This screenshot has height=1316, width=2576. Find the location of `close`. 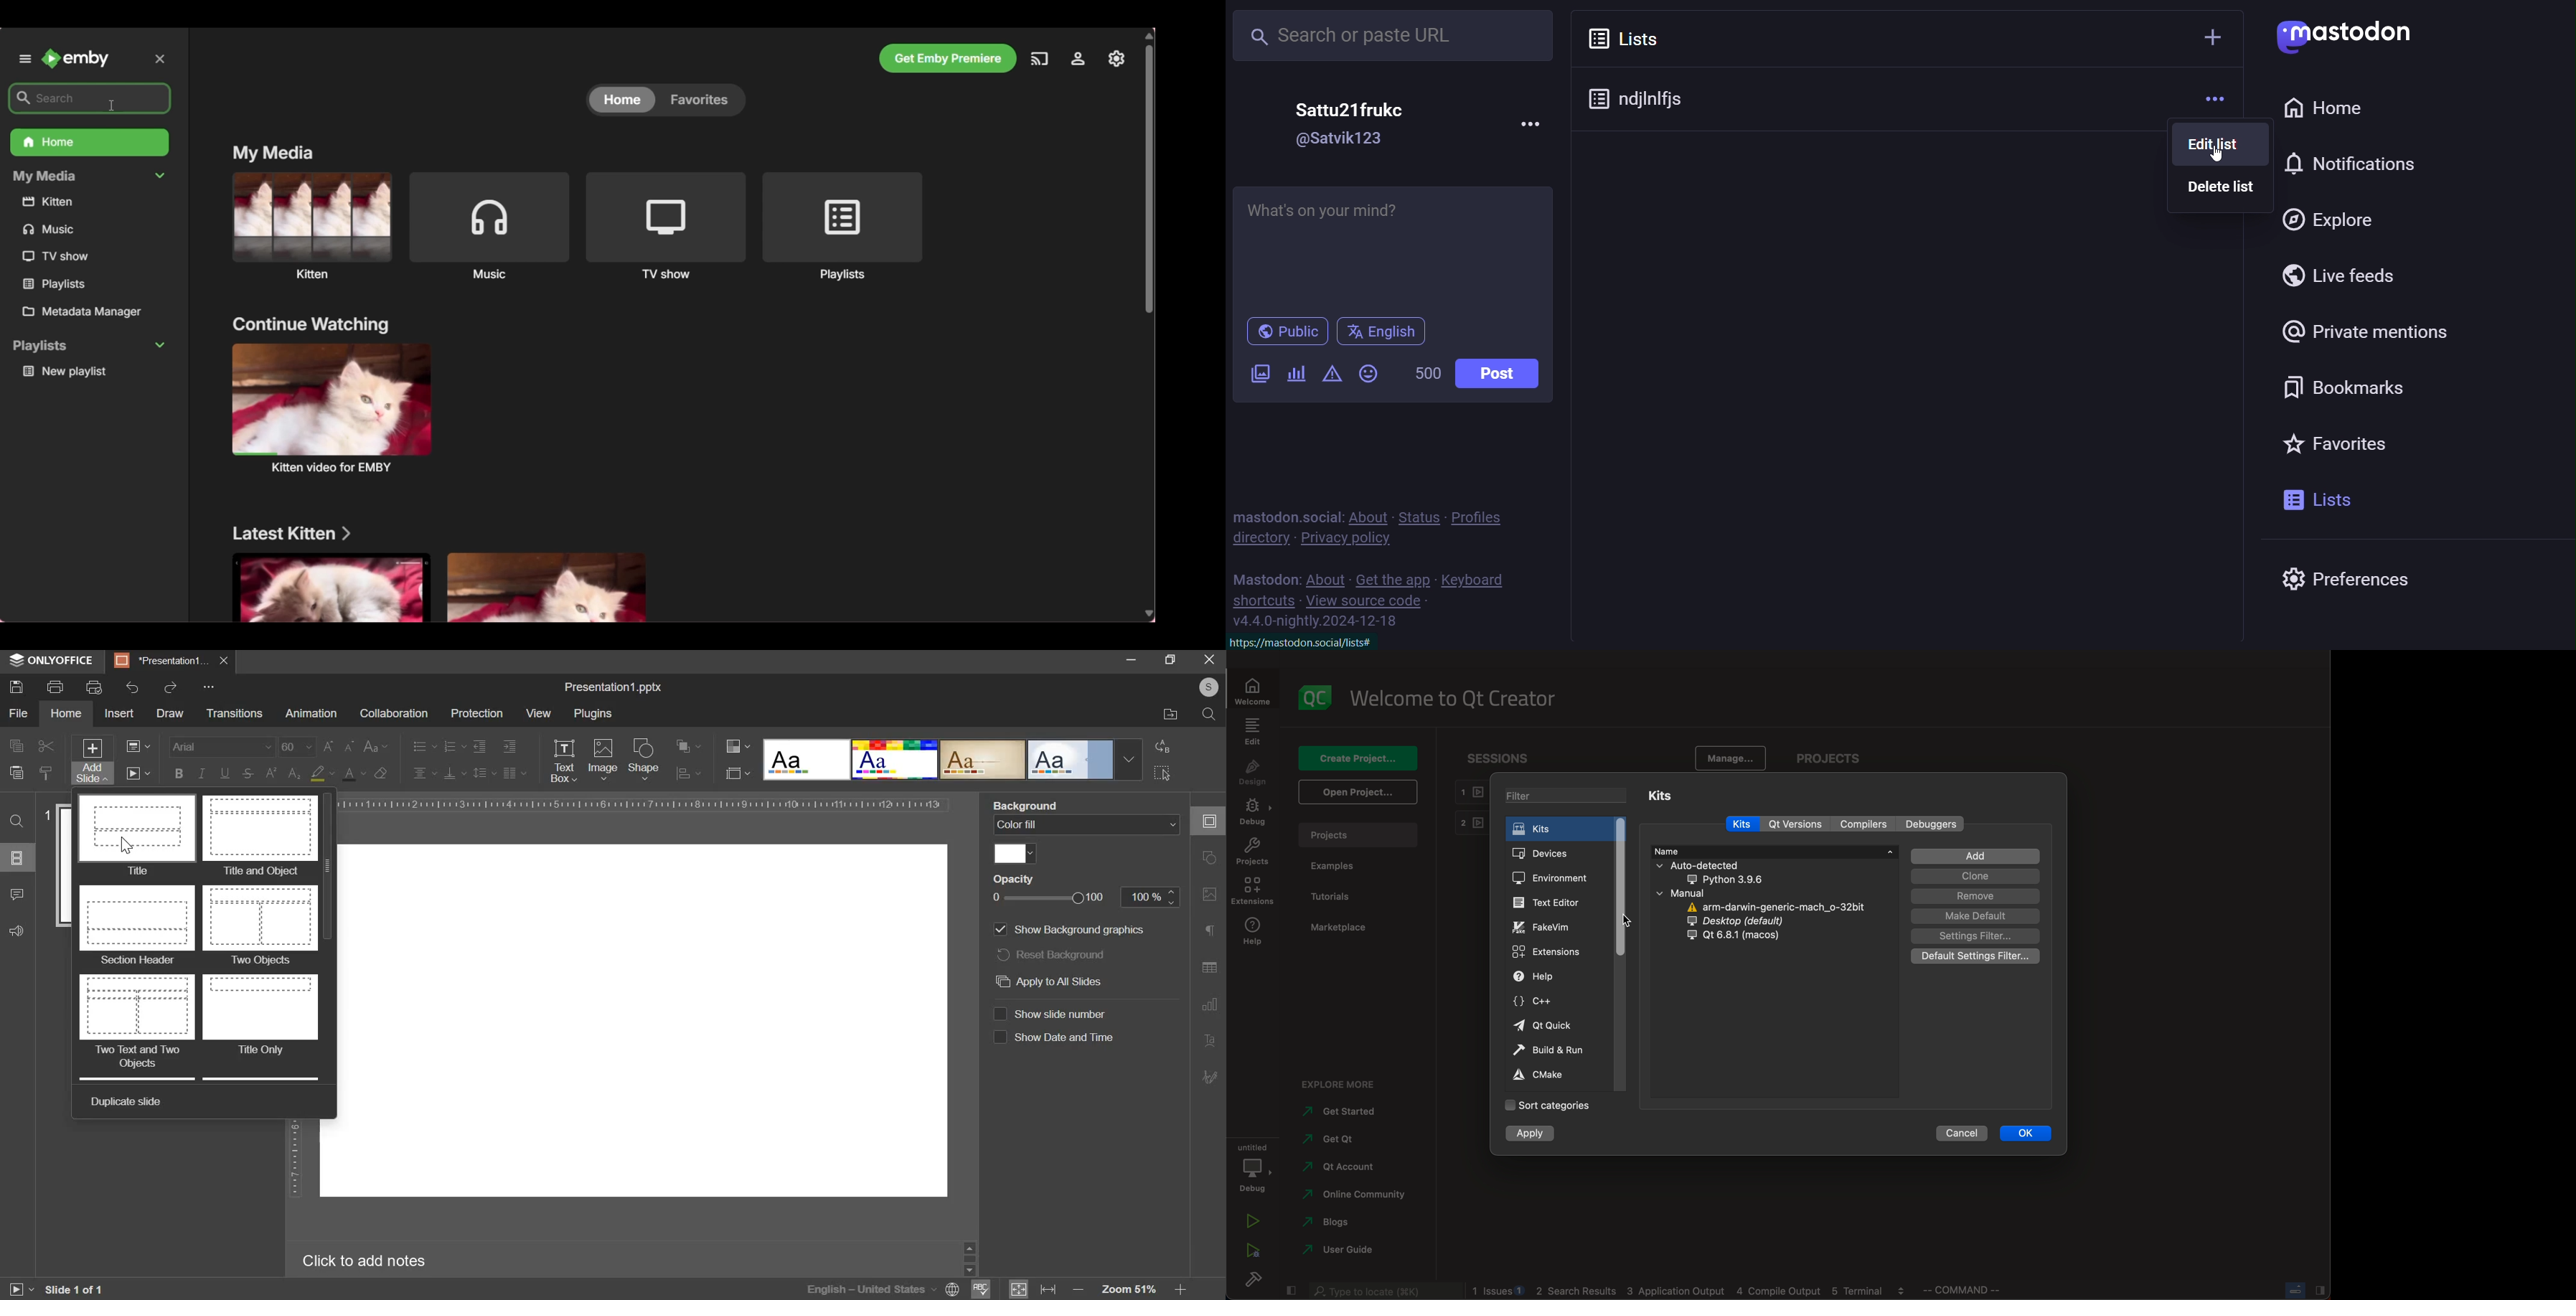

close is located at coordinates (224, 660).